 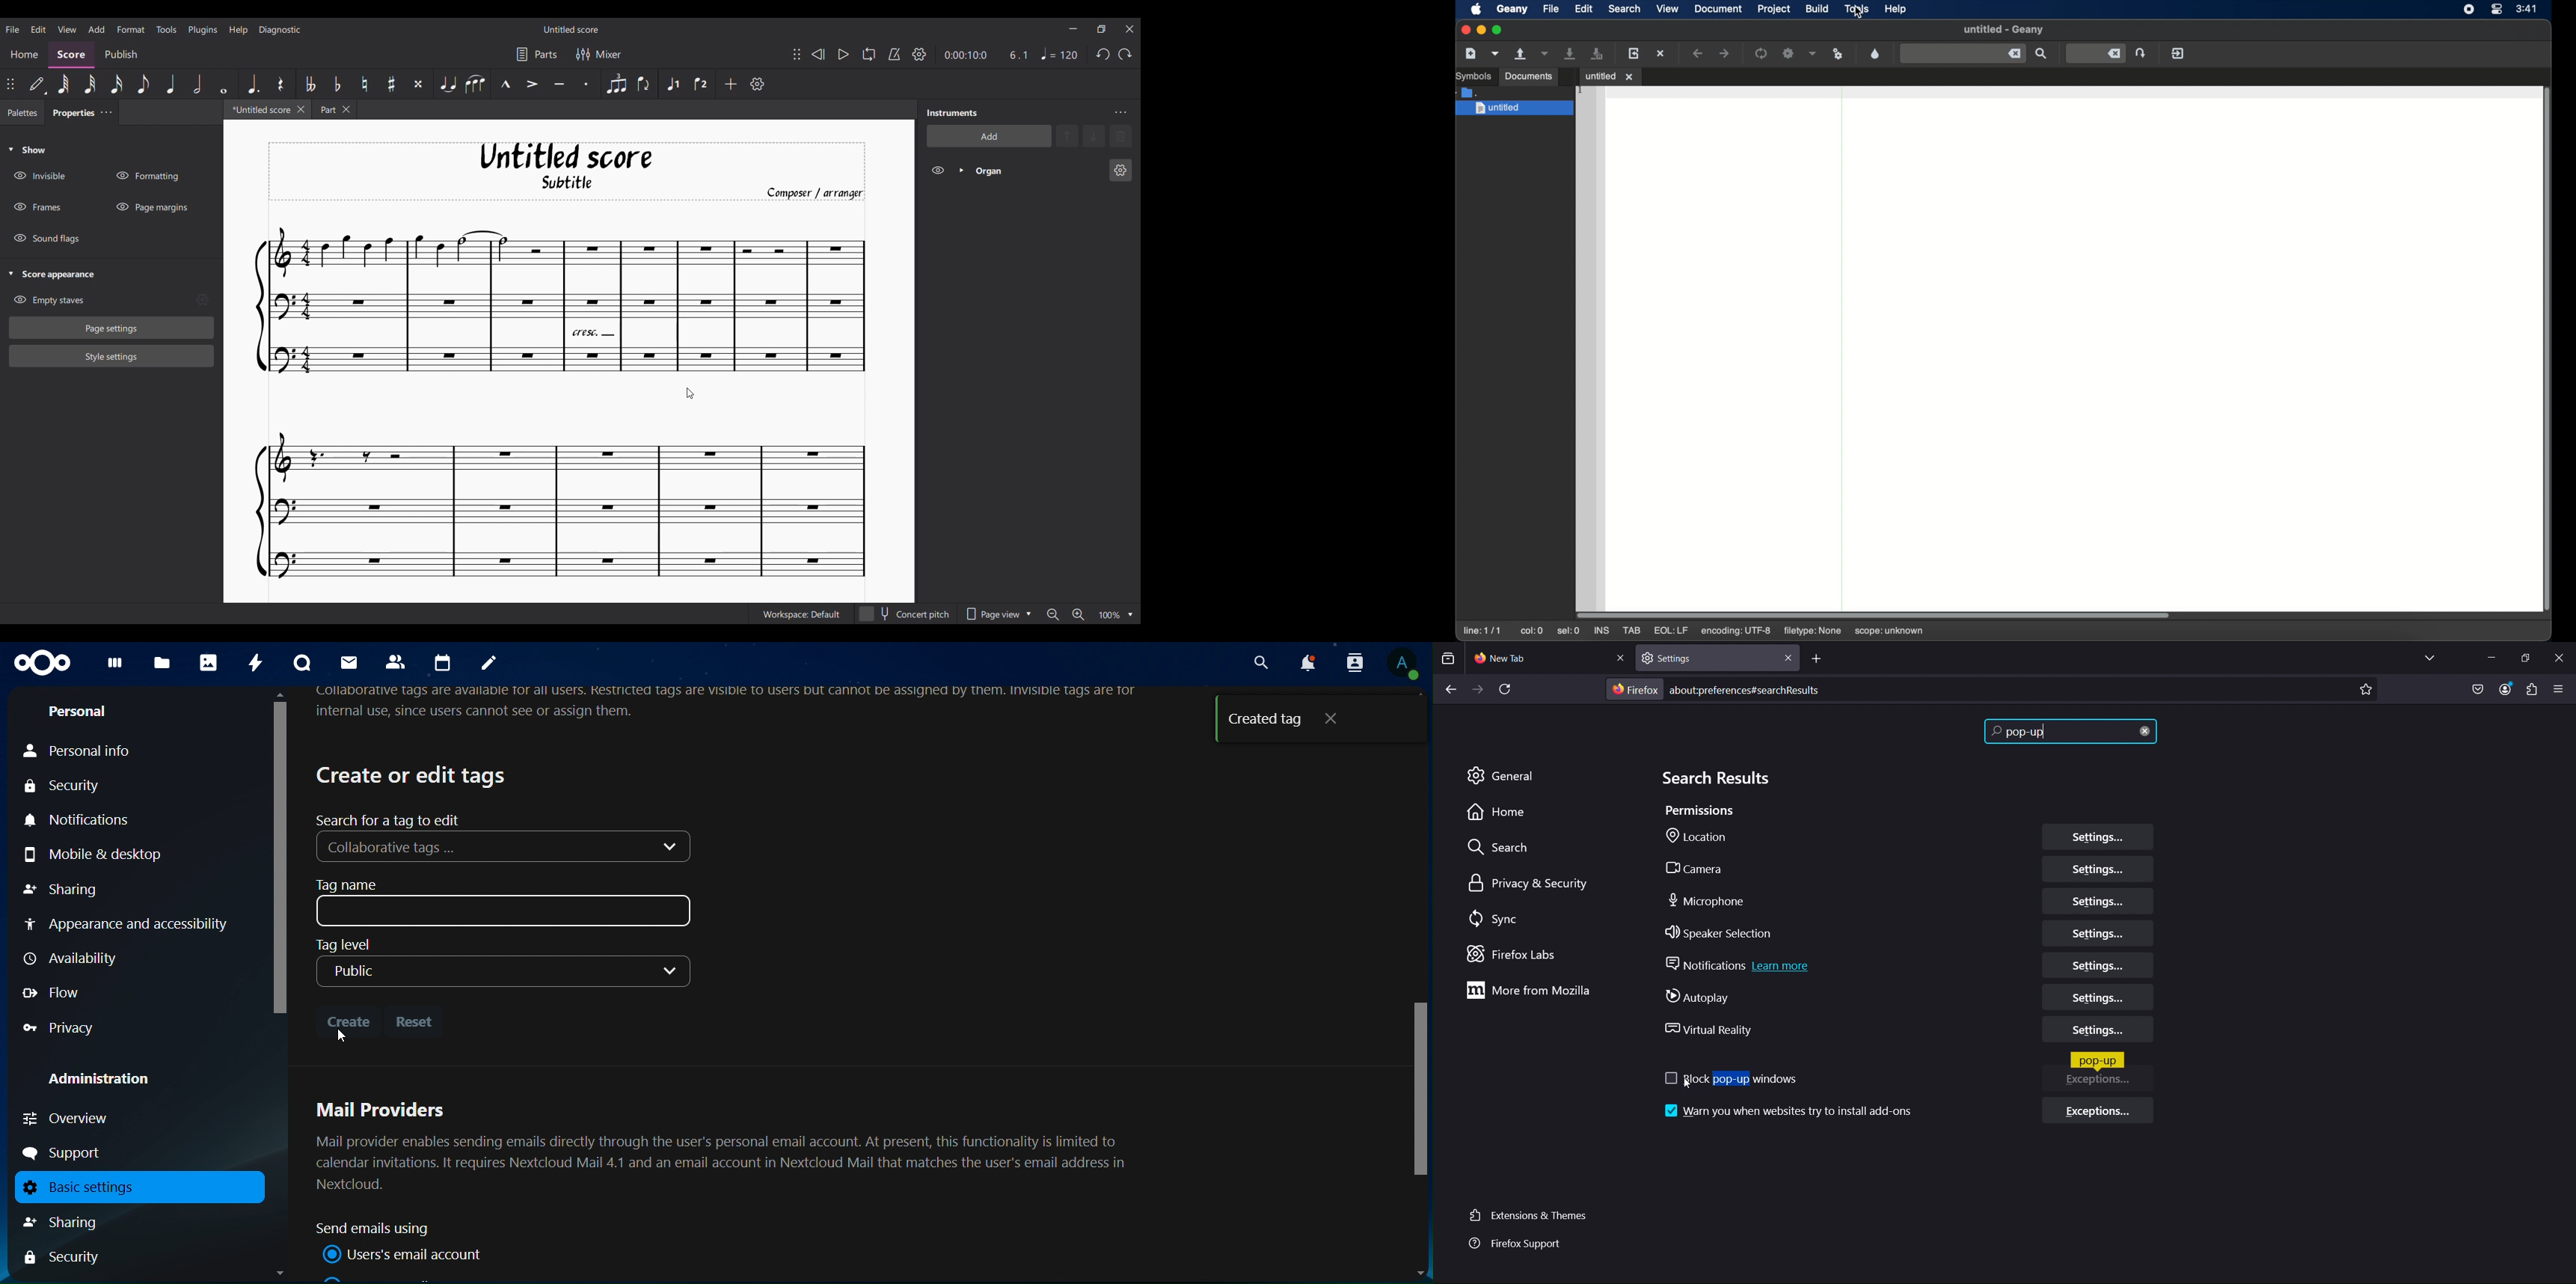 What do you see at coordinates (730, 83) in the screenshot?
I see `Add` at bounding box center [730, 83].